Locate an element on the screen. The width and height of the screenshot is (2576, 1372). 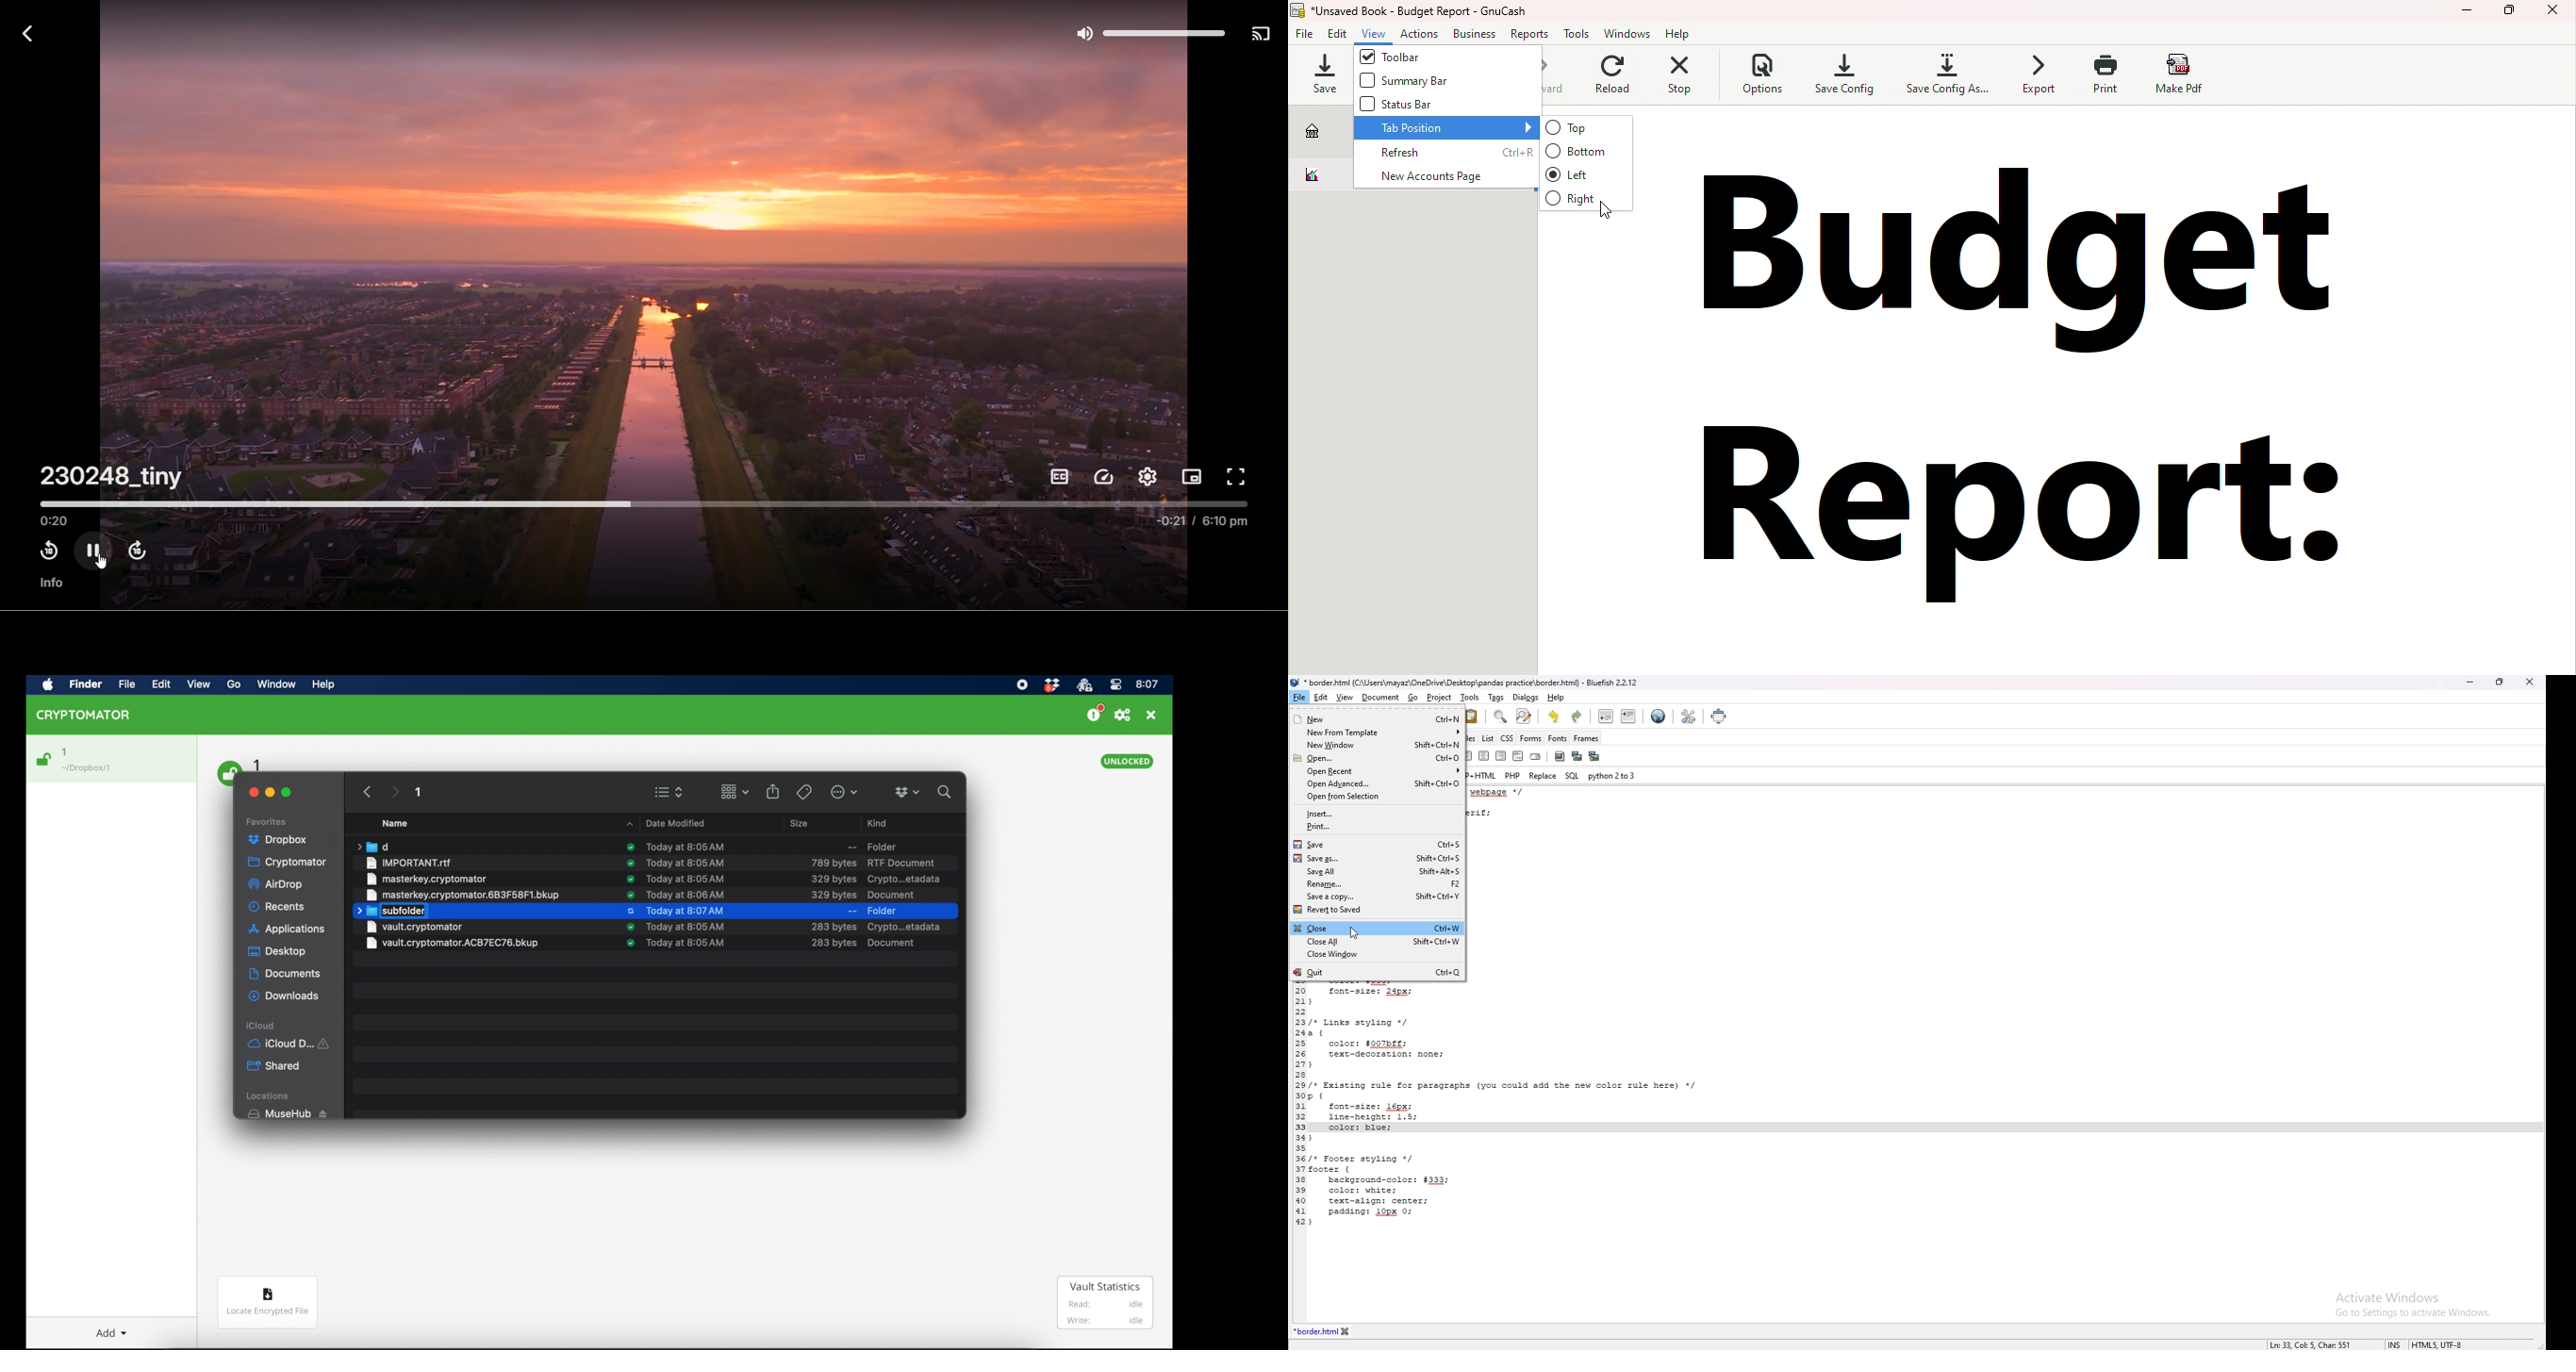
Toolbar is located at coordinates (1445, 58).